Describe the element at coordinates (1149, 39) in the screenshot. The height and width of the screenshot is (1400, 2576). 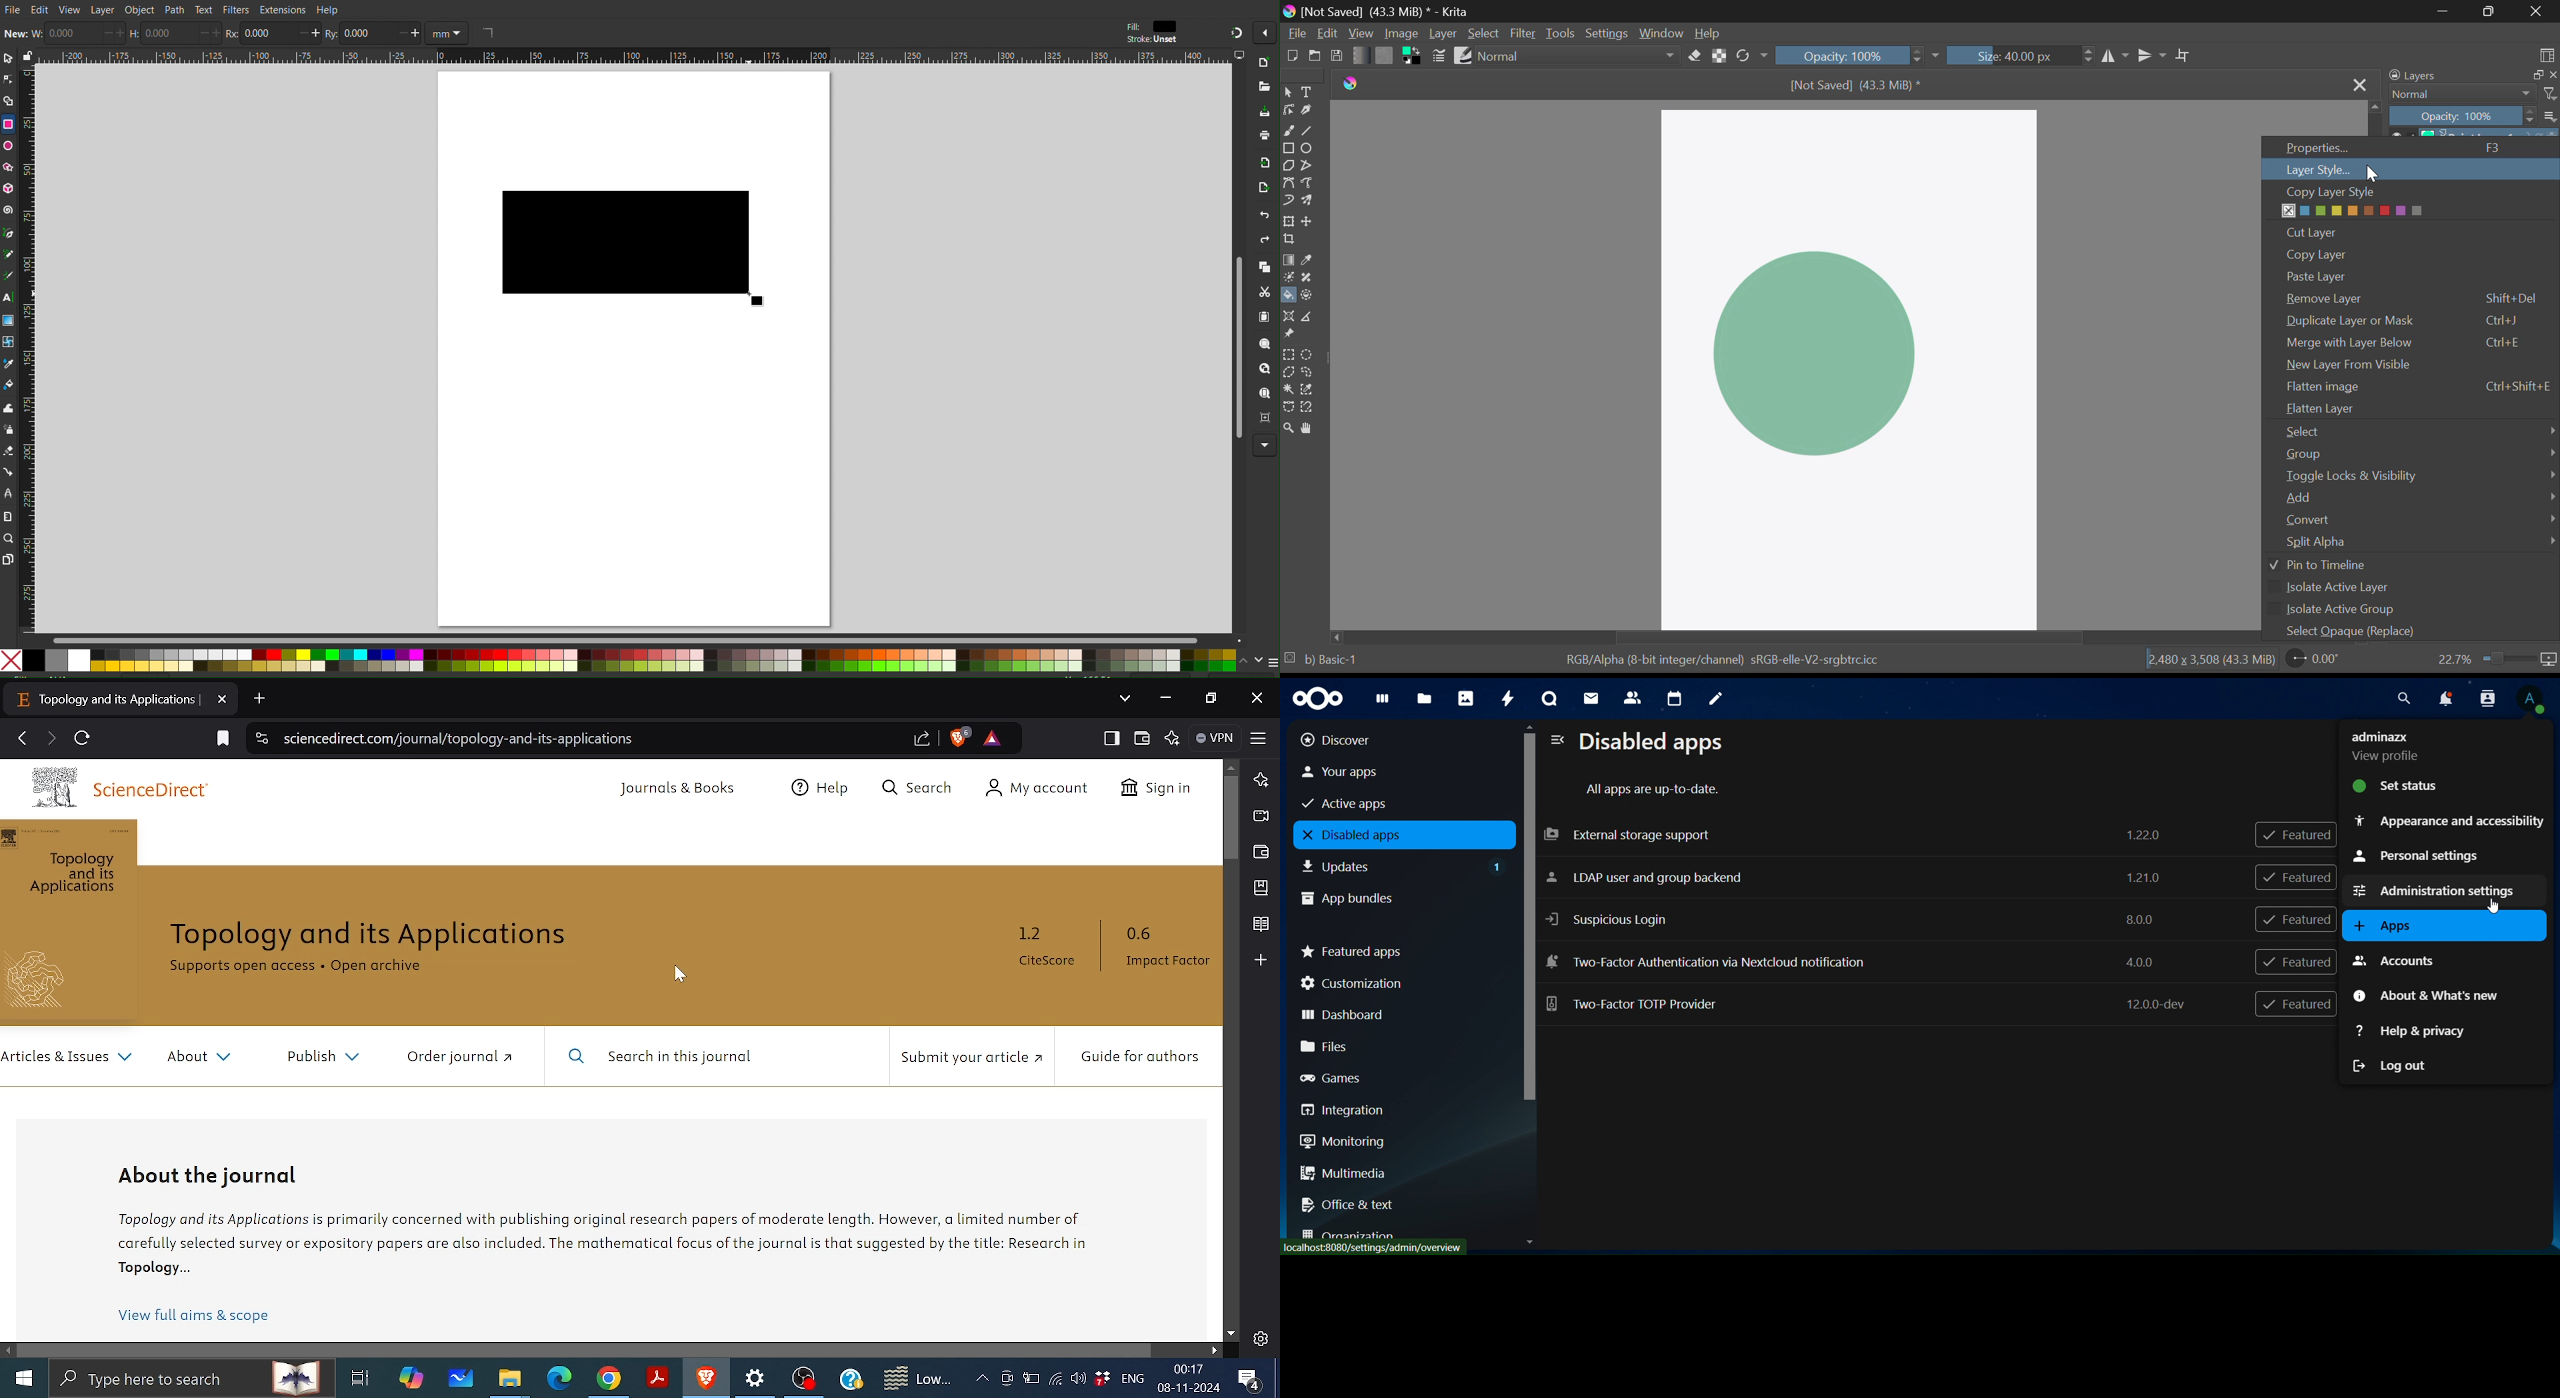
I see `stroke:` at that location.